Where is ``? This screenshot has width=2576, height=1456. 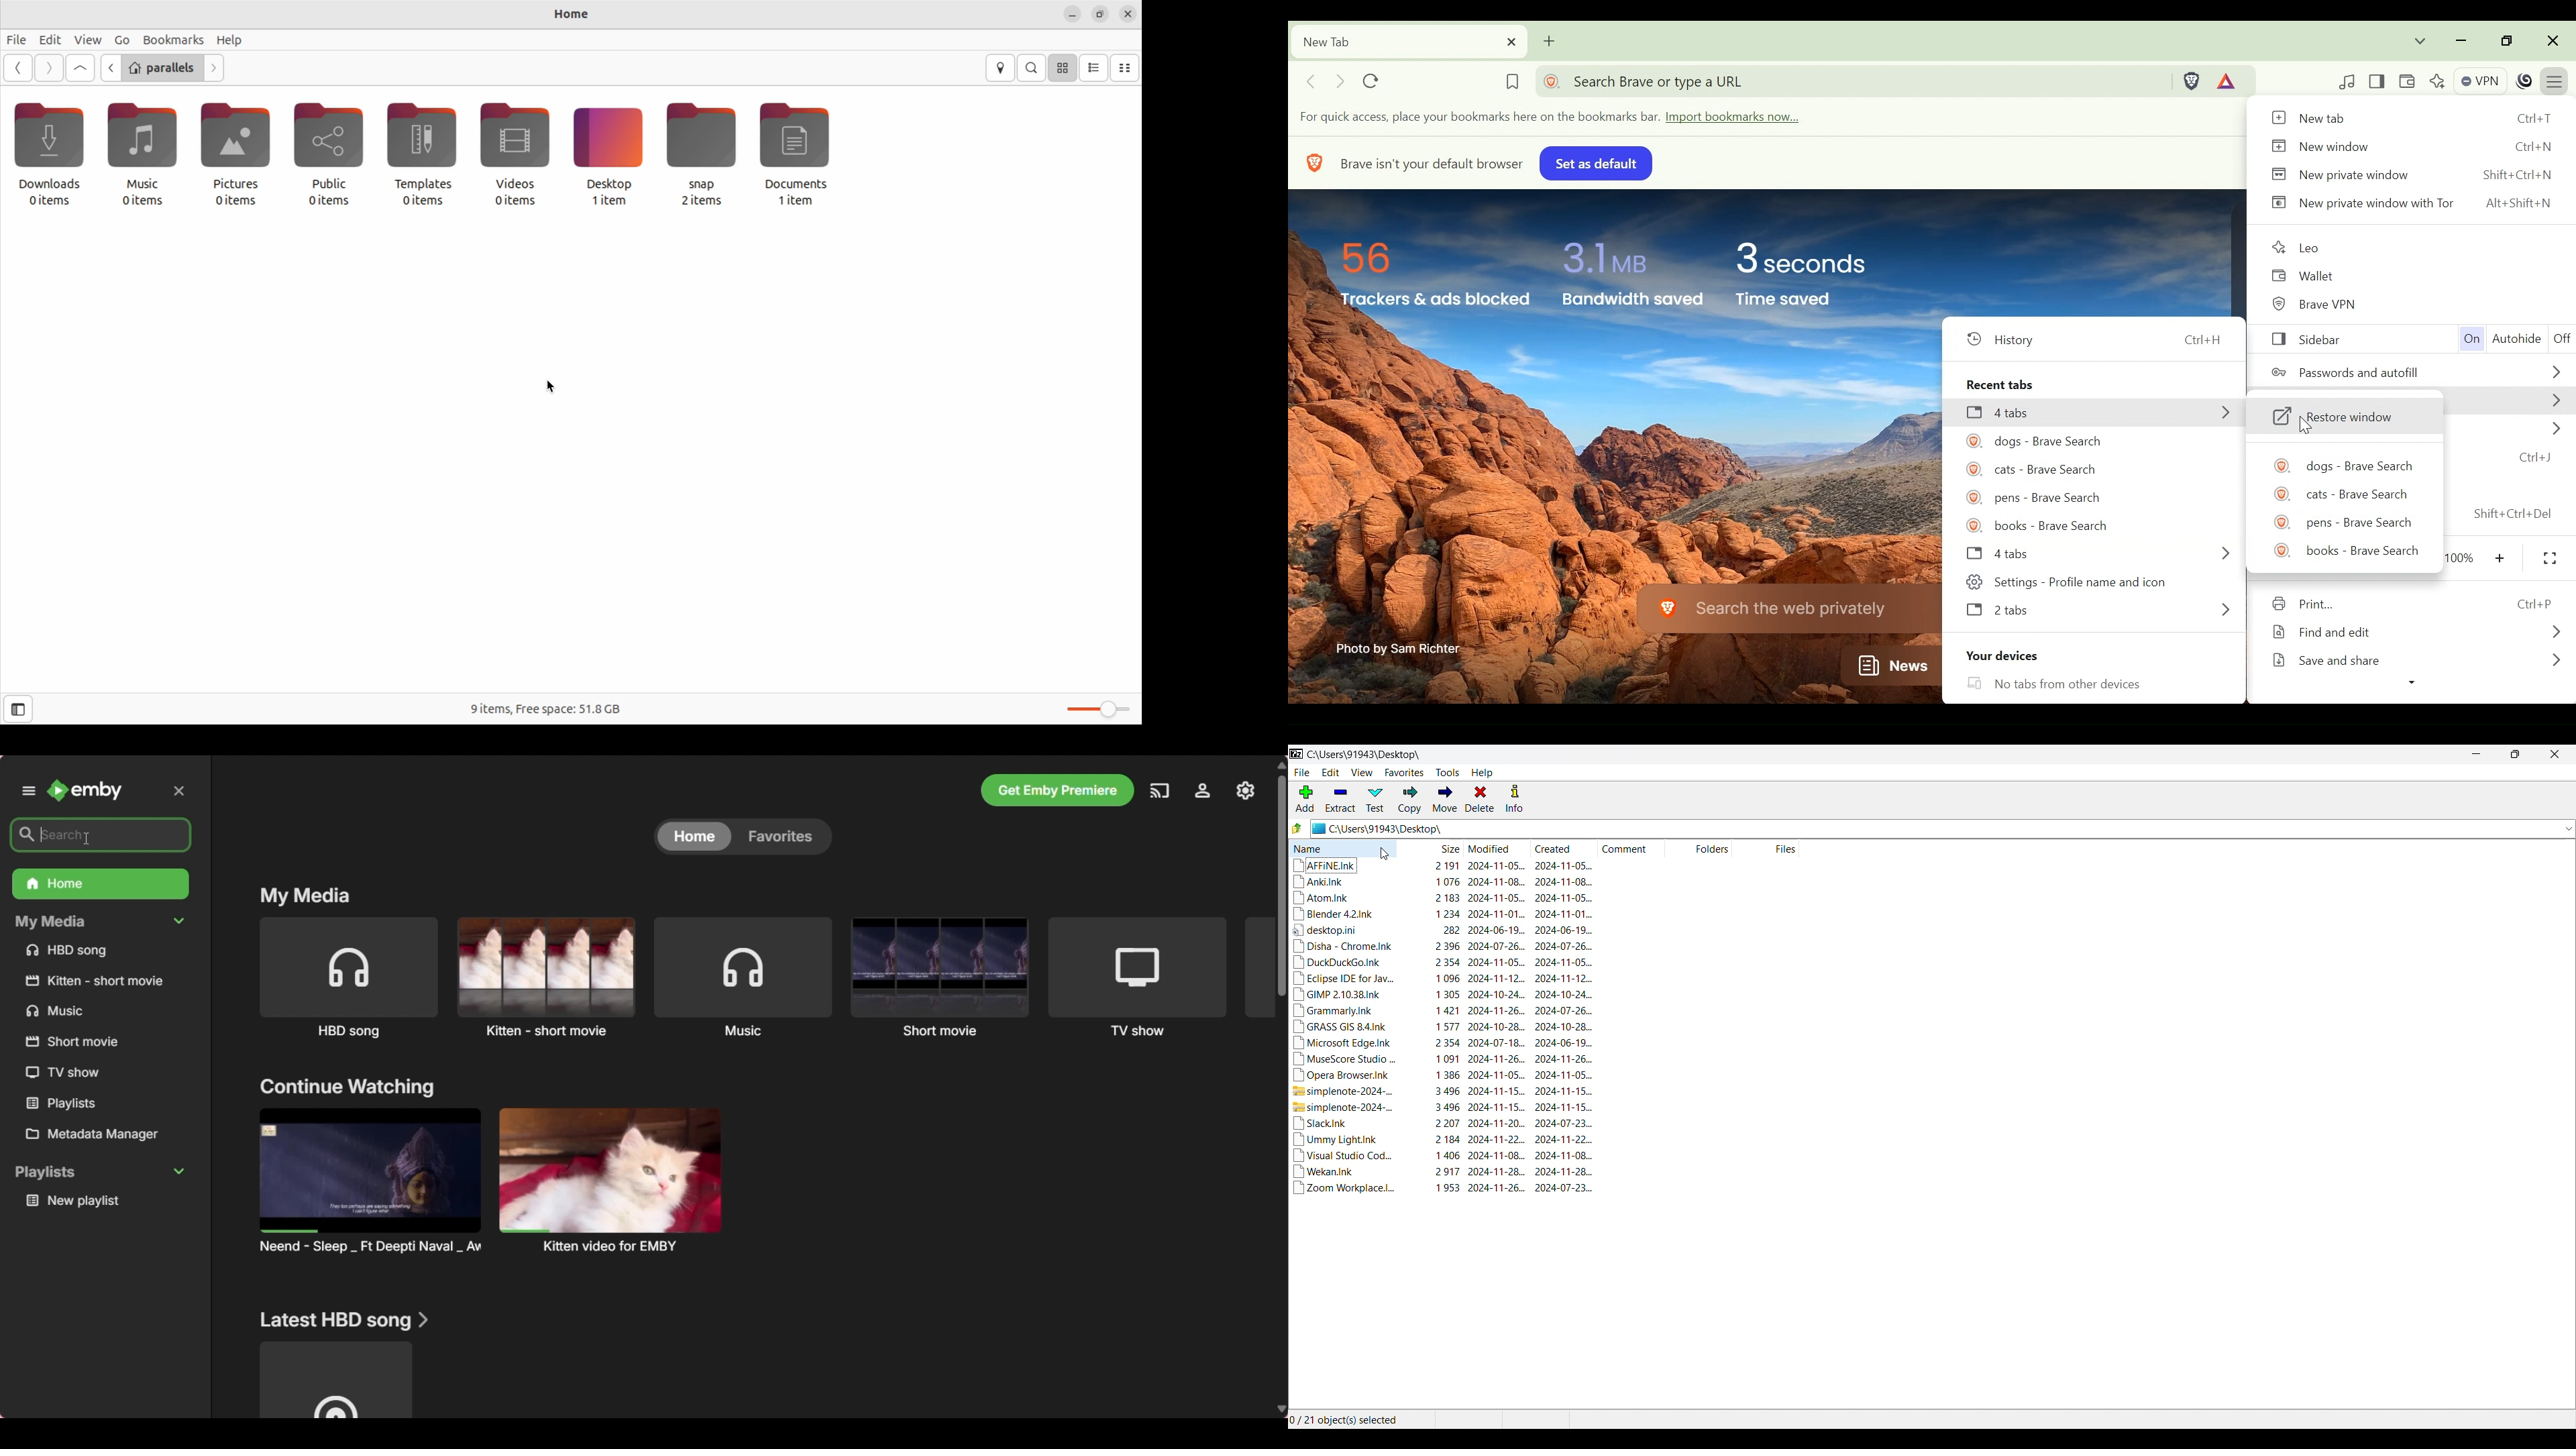
 is located at coordinates (615, 1184).